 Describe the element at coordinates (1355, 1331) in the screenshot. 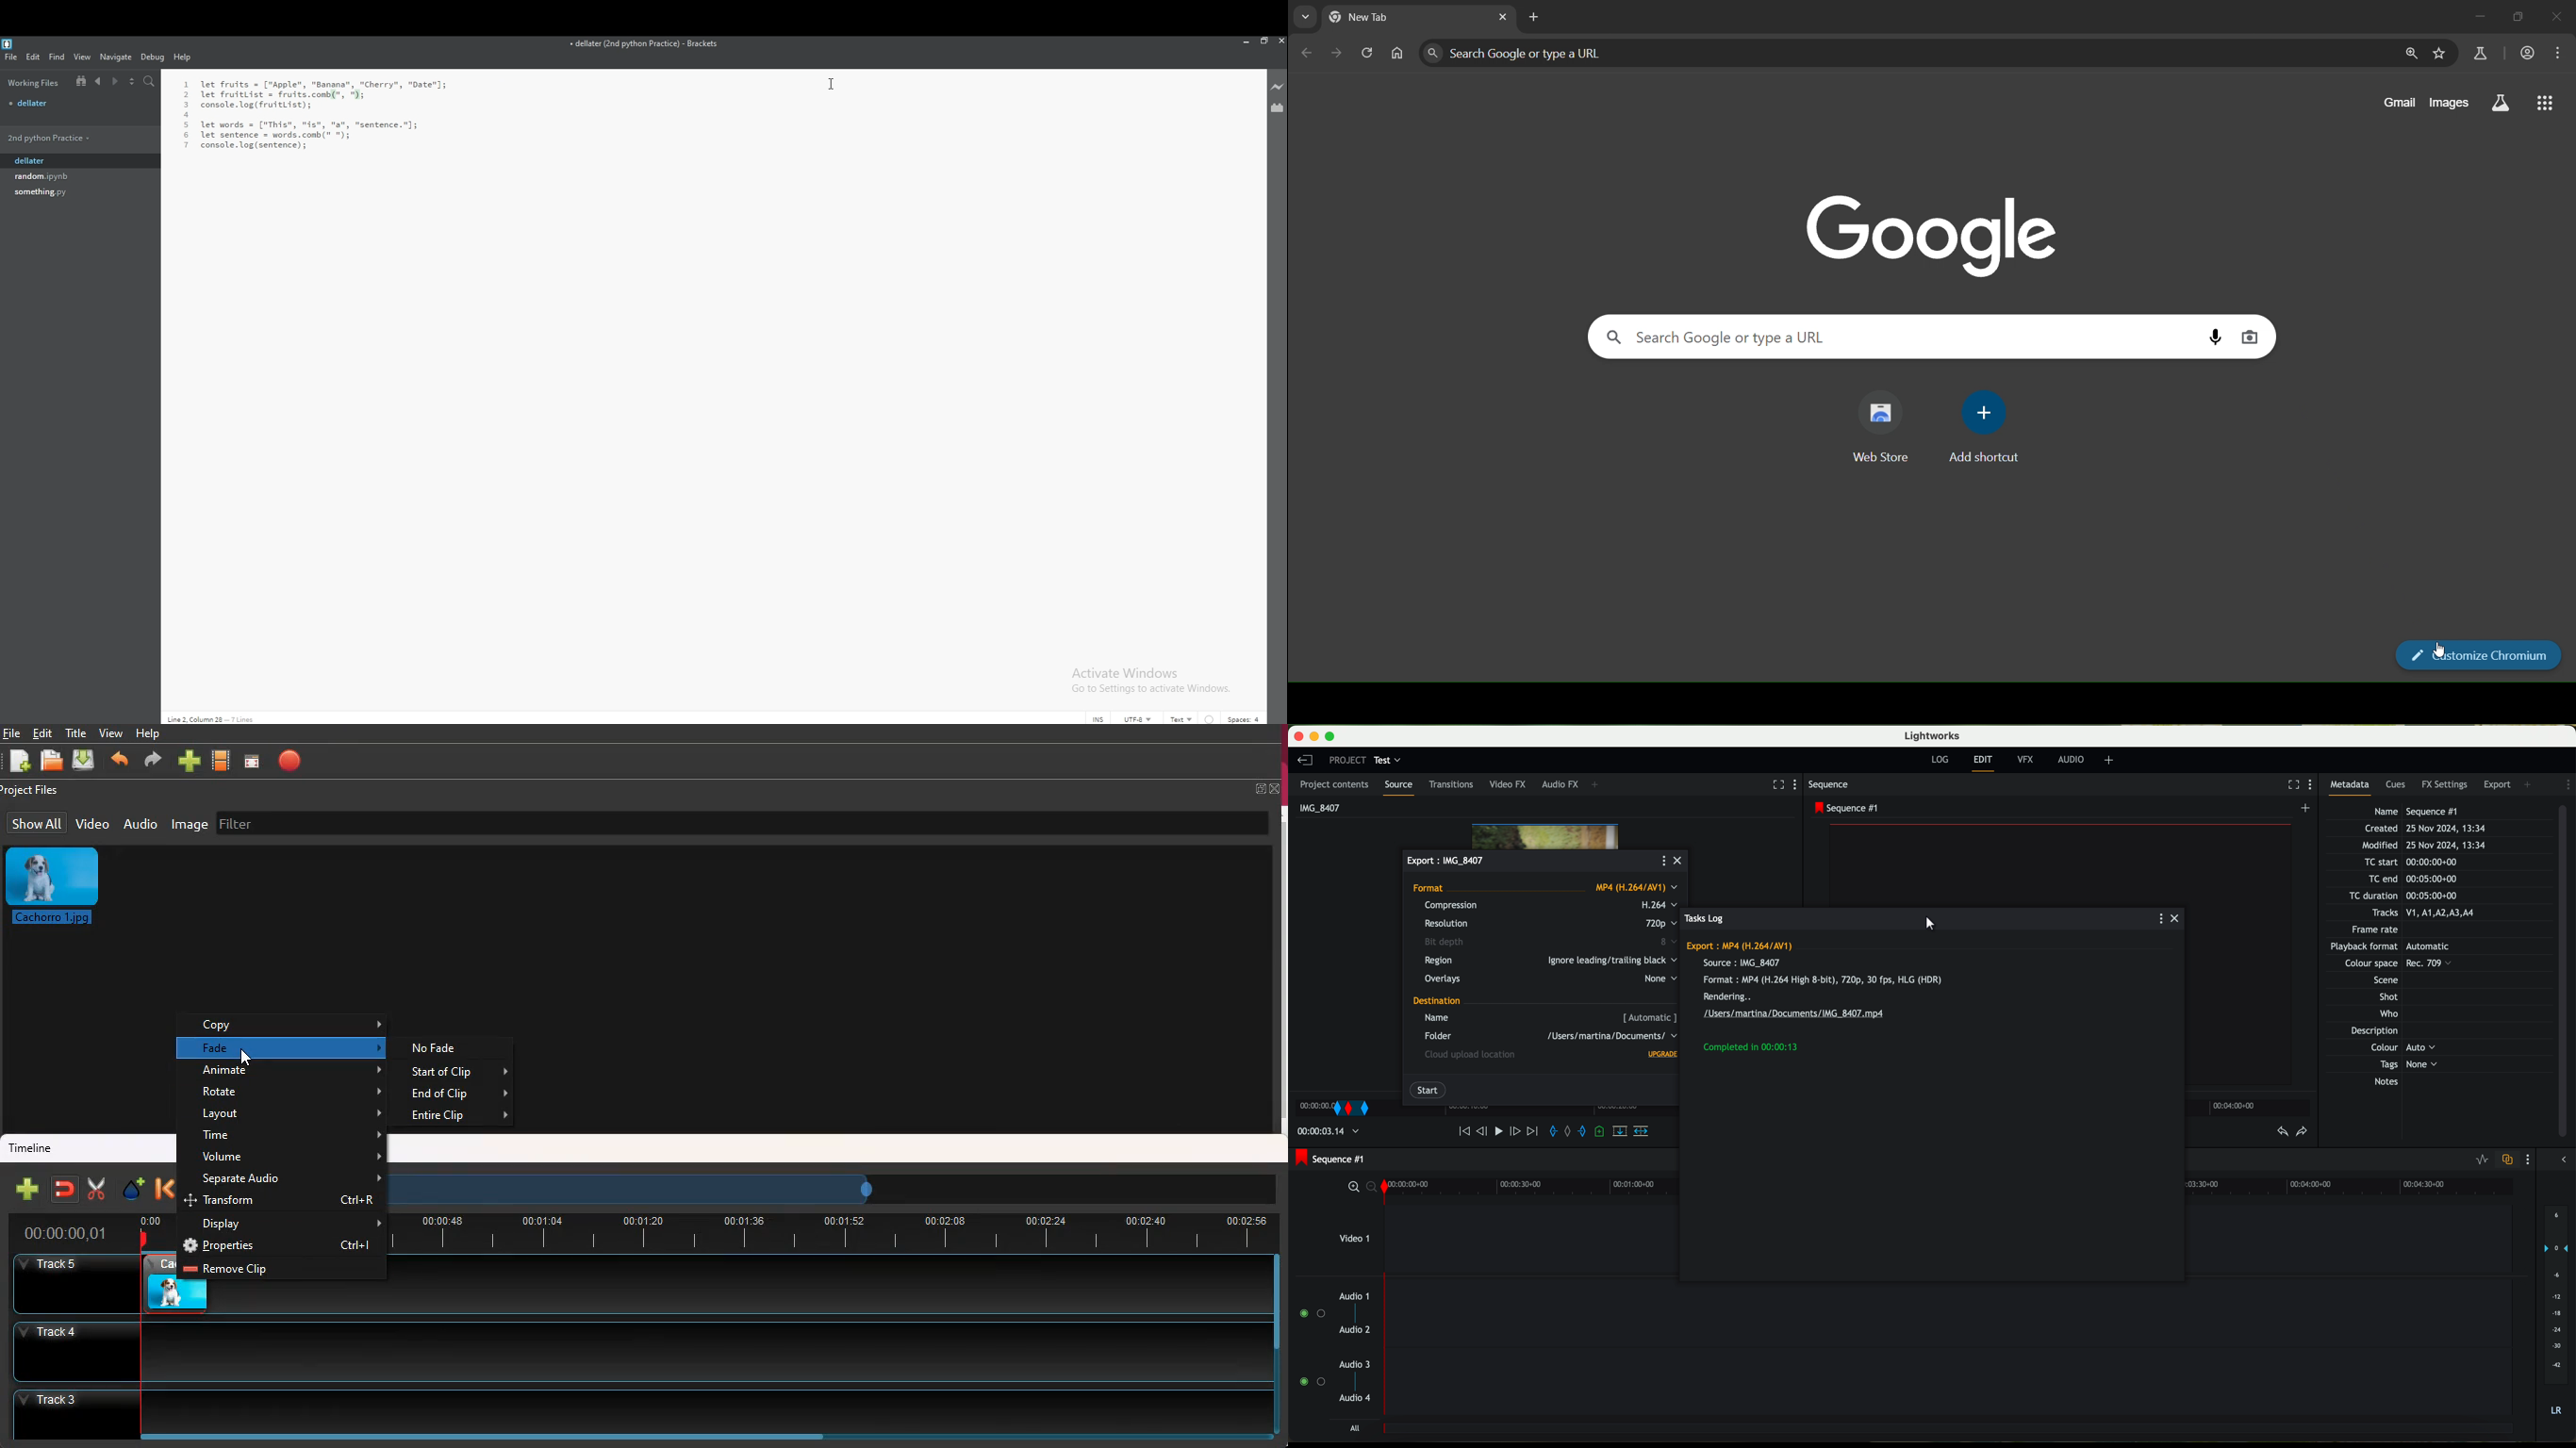

I see `audio 2` at that location.